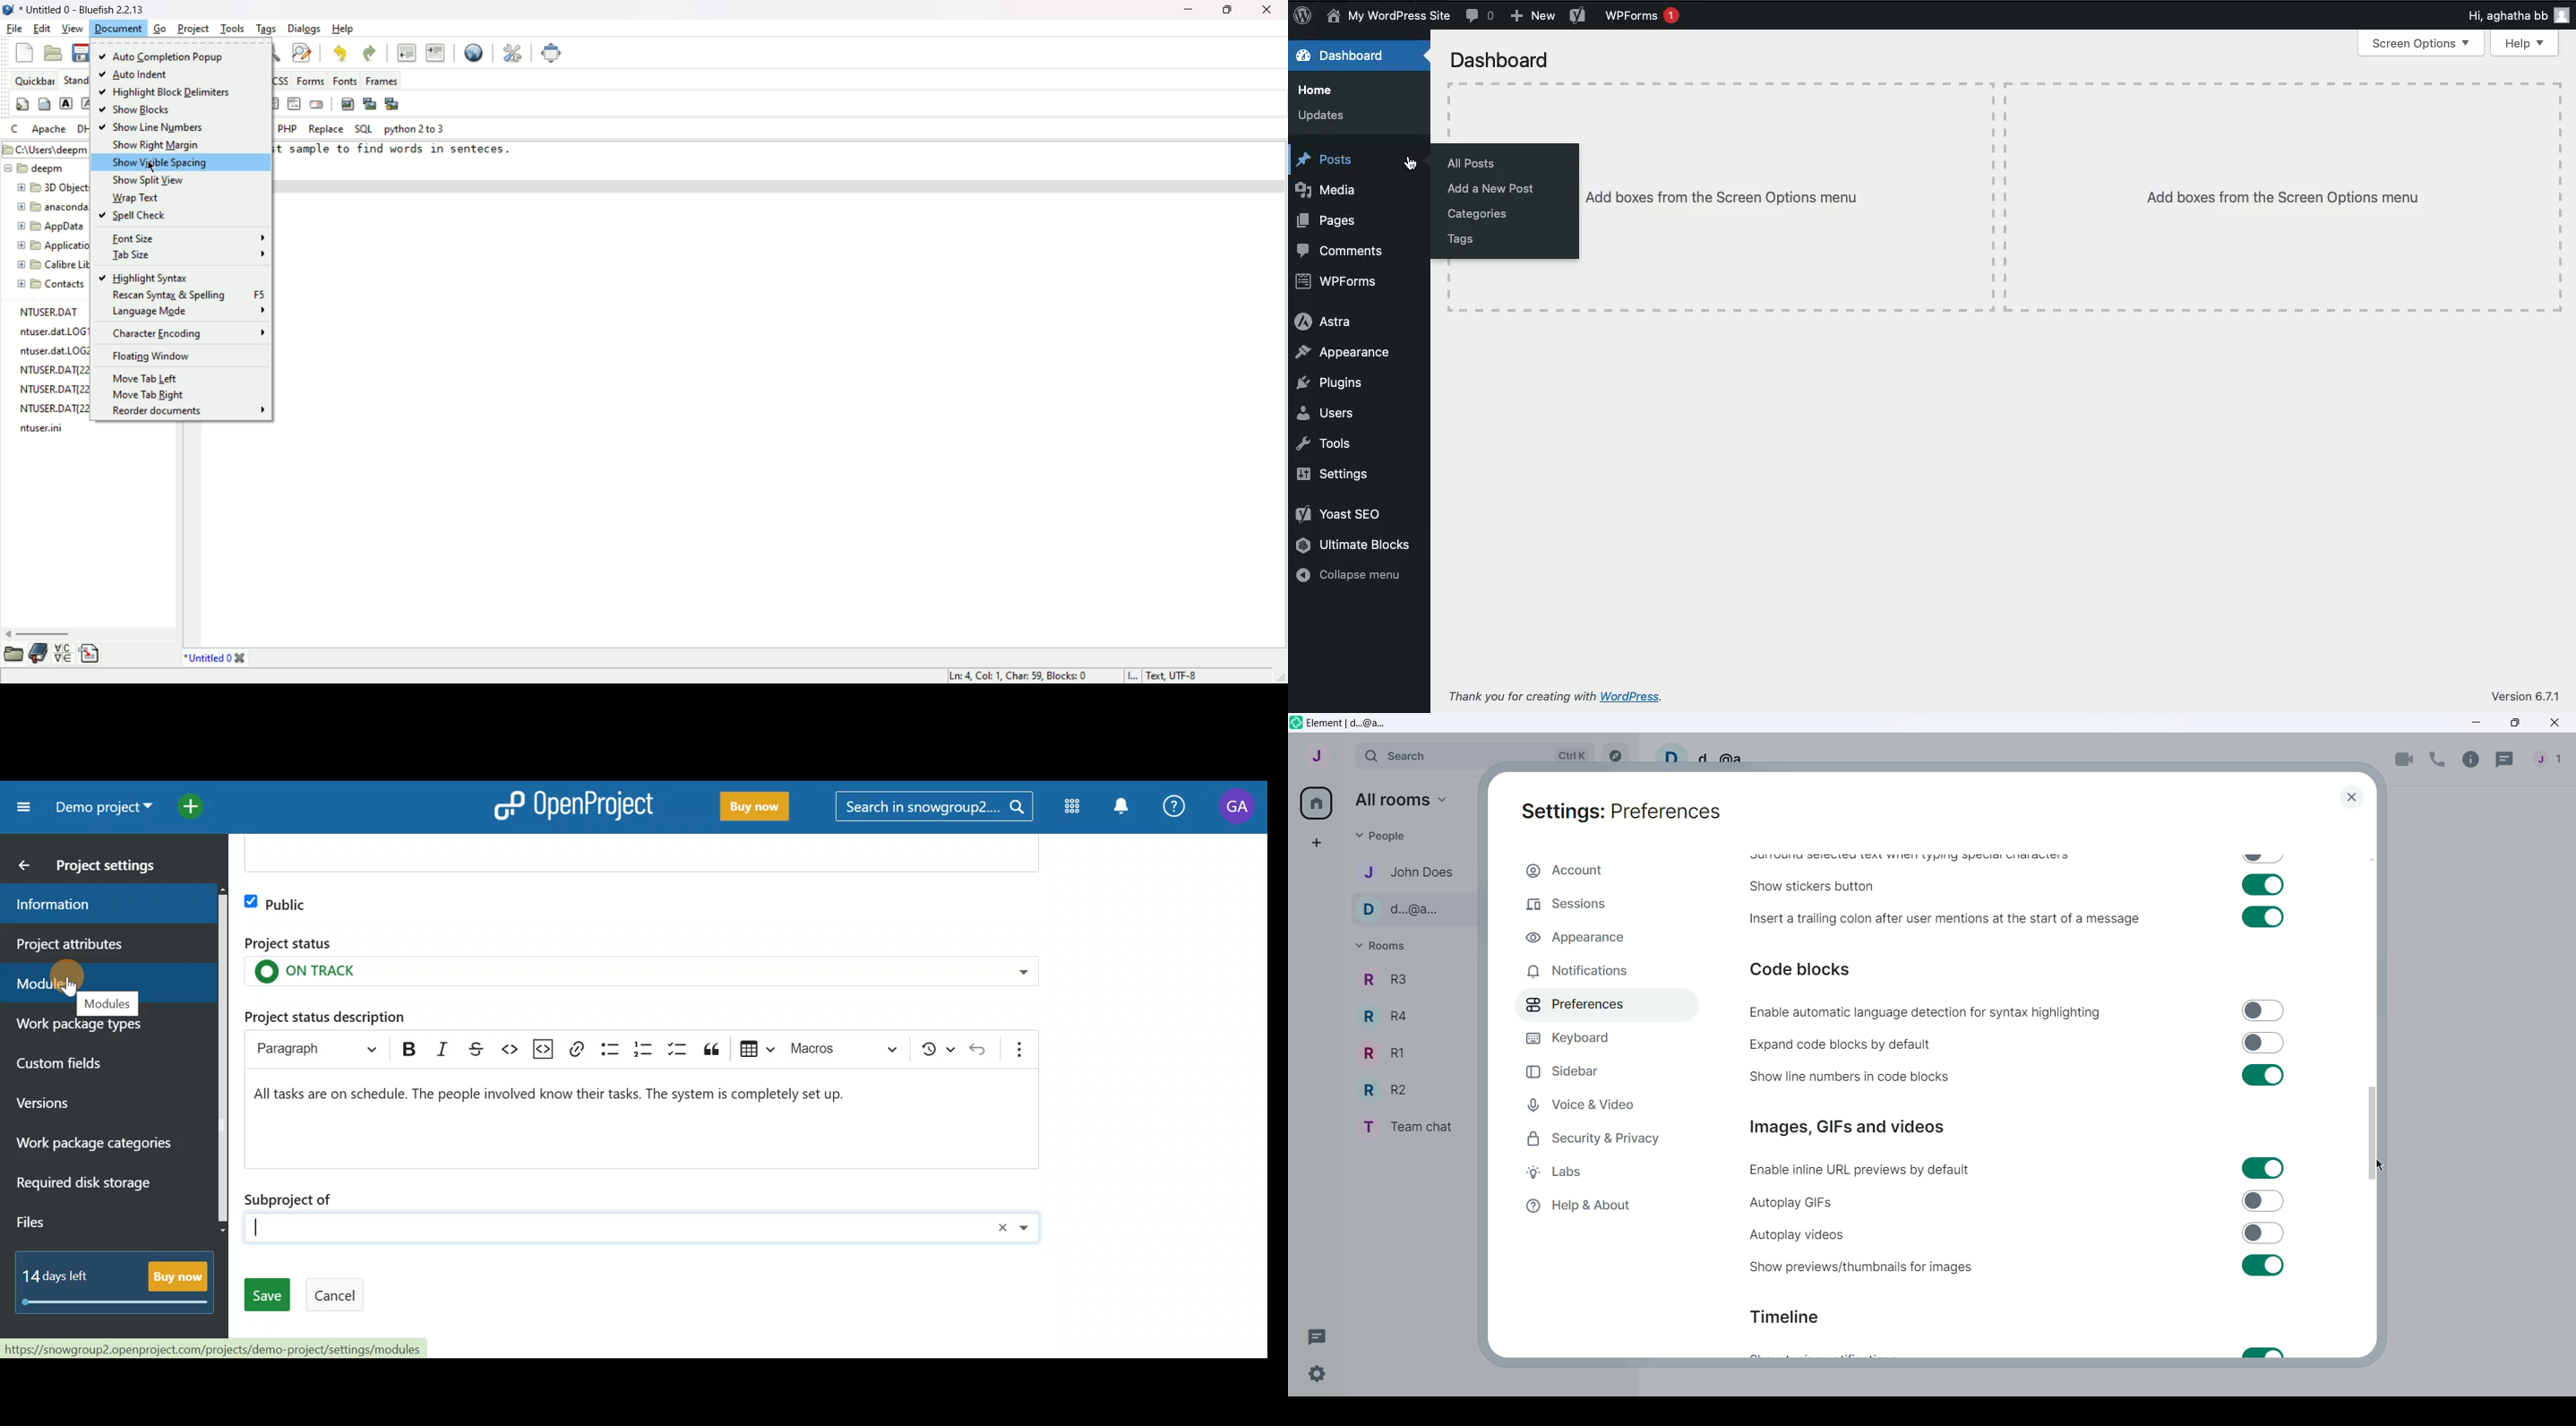 The height and width of the screenshot is (1428, 2576). I want to click on User menu, so click(1318, 754).